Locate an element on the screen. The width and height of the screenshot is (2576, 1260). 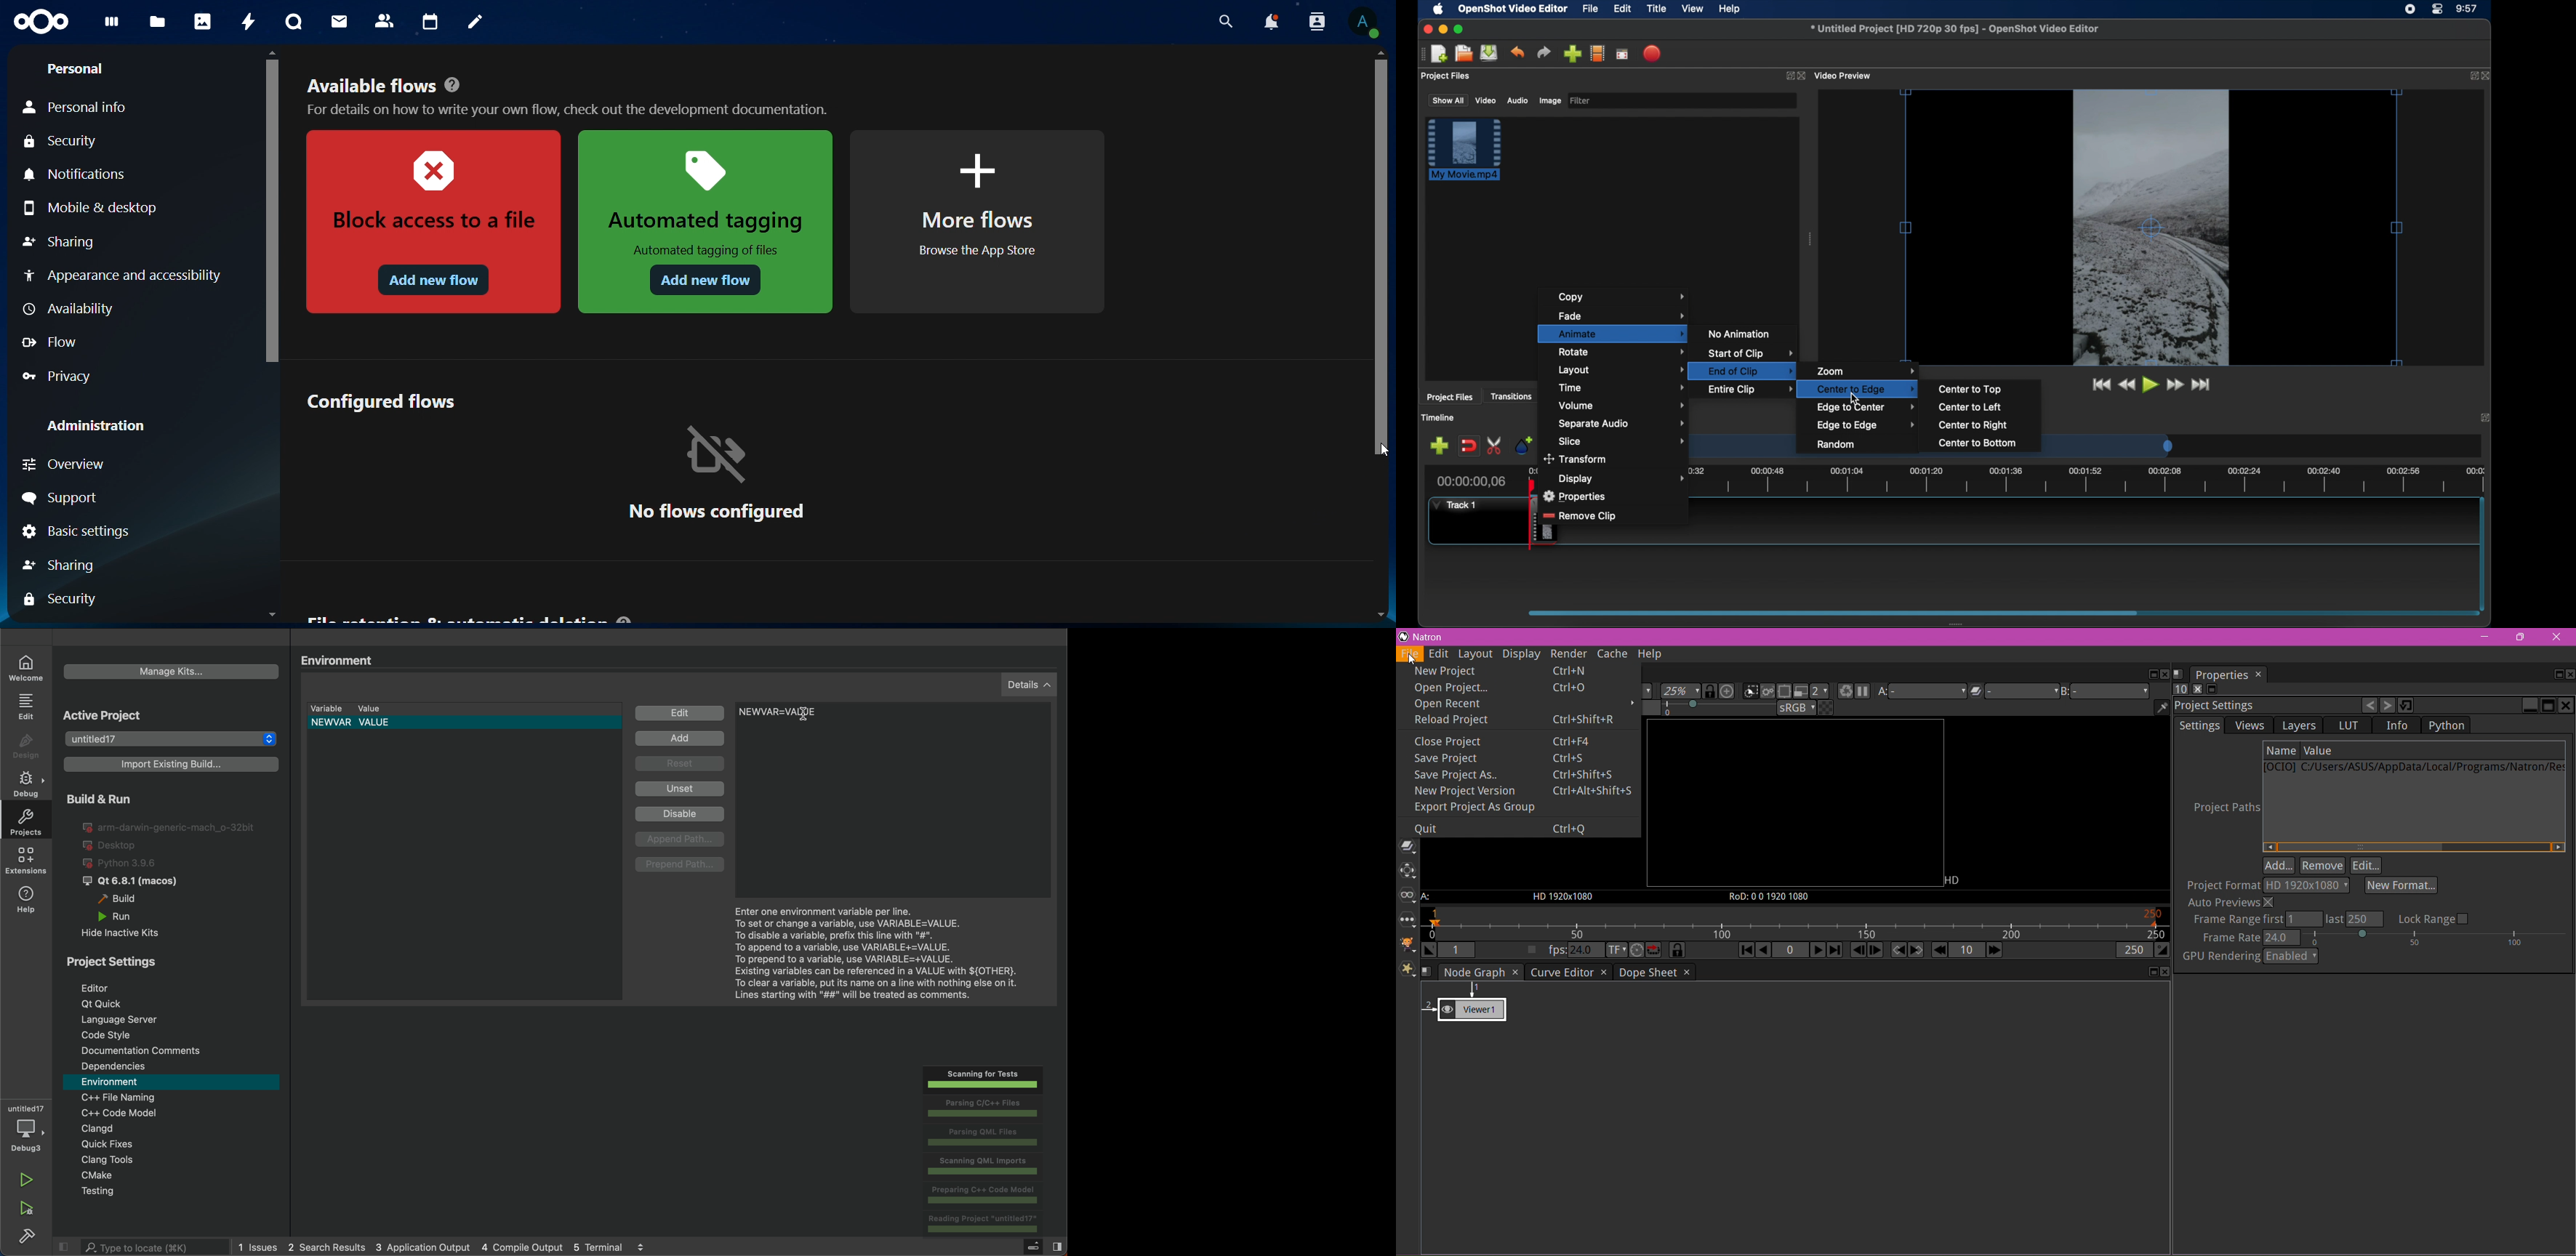
Build & Run is located at coordinates (128, 798).